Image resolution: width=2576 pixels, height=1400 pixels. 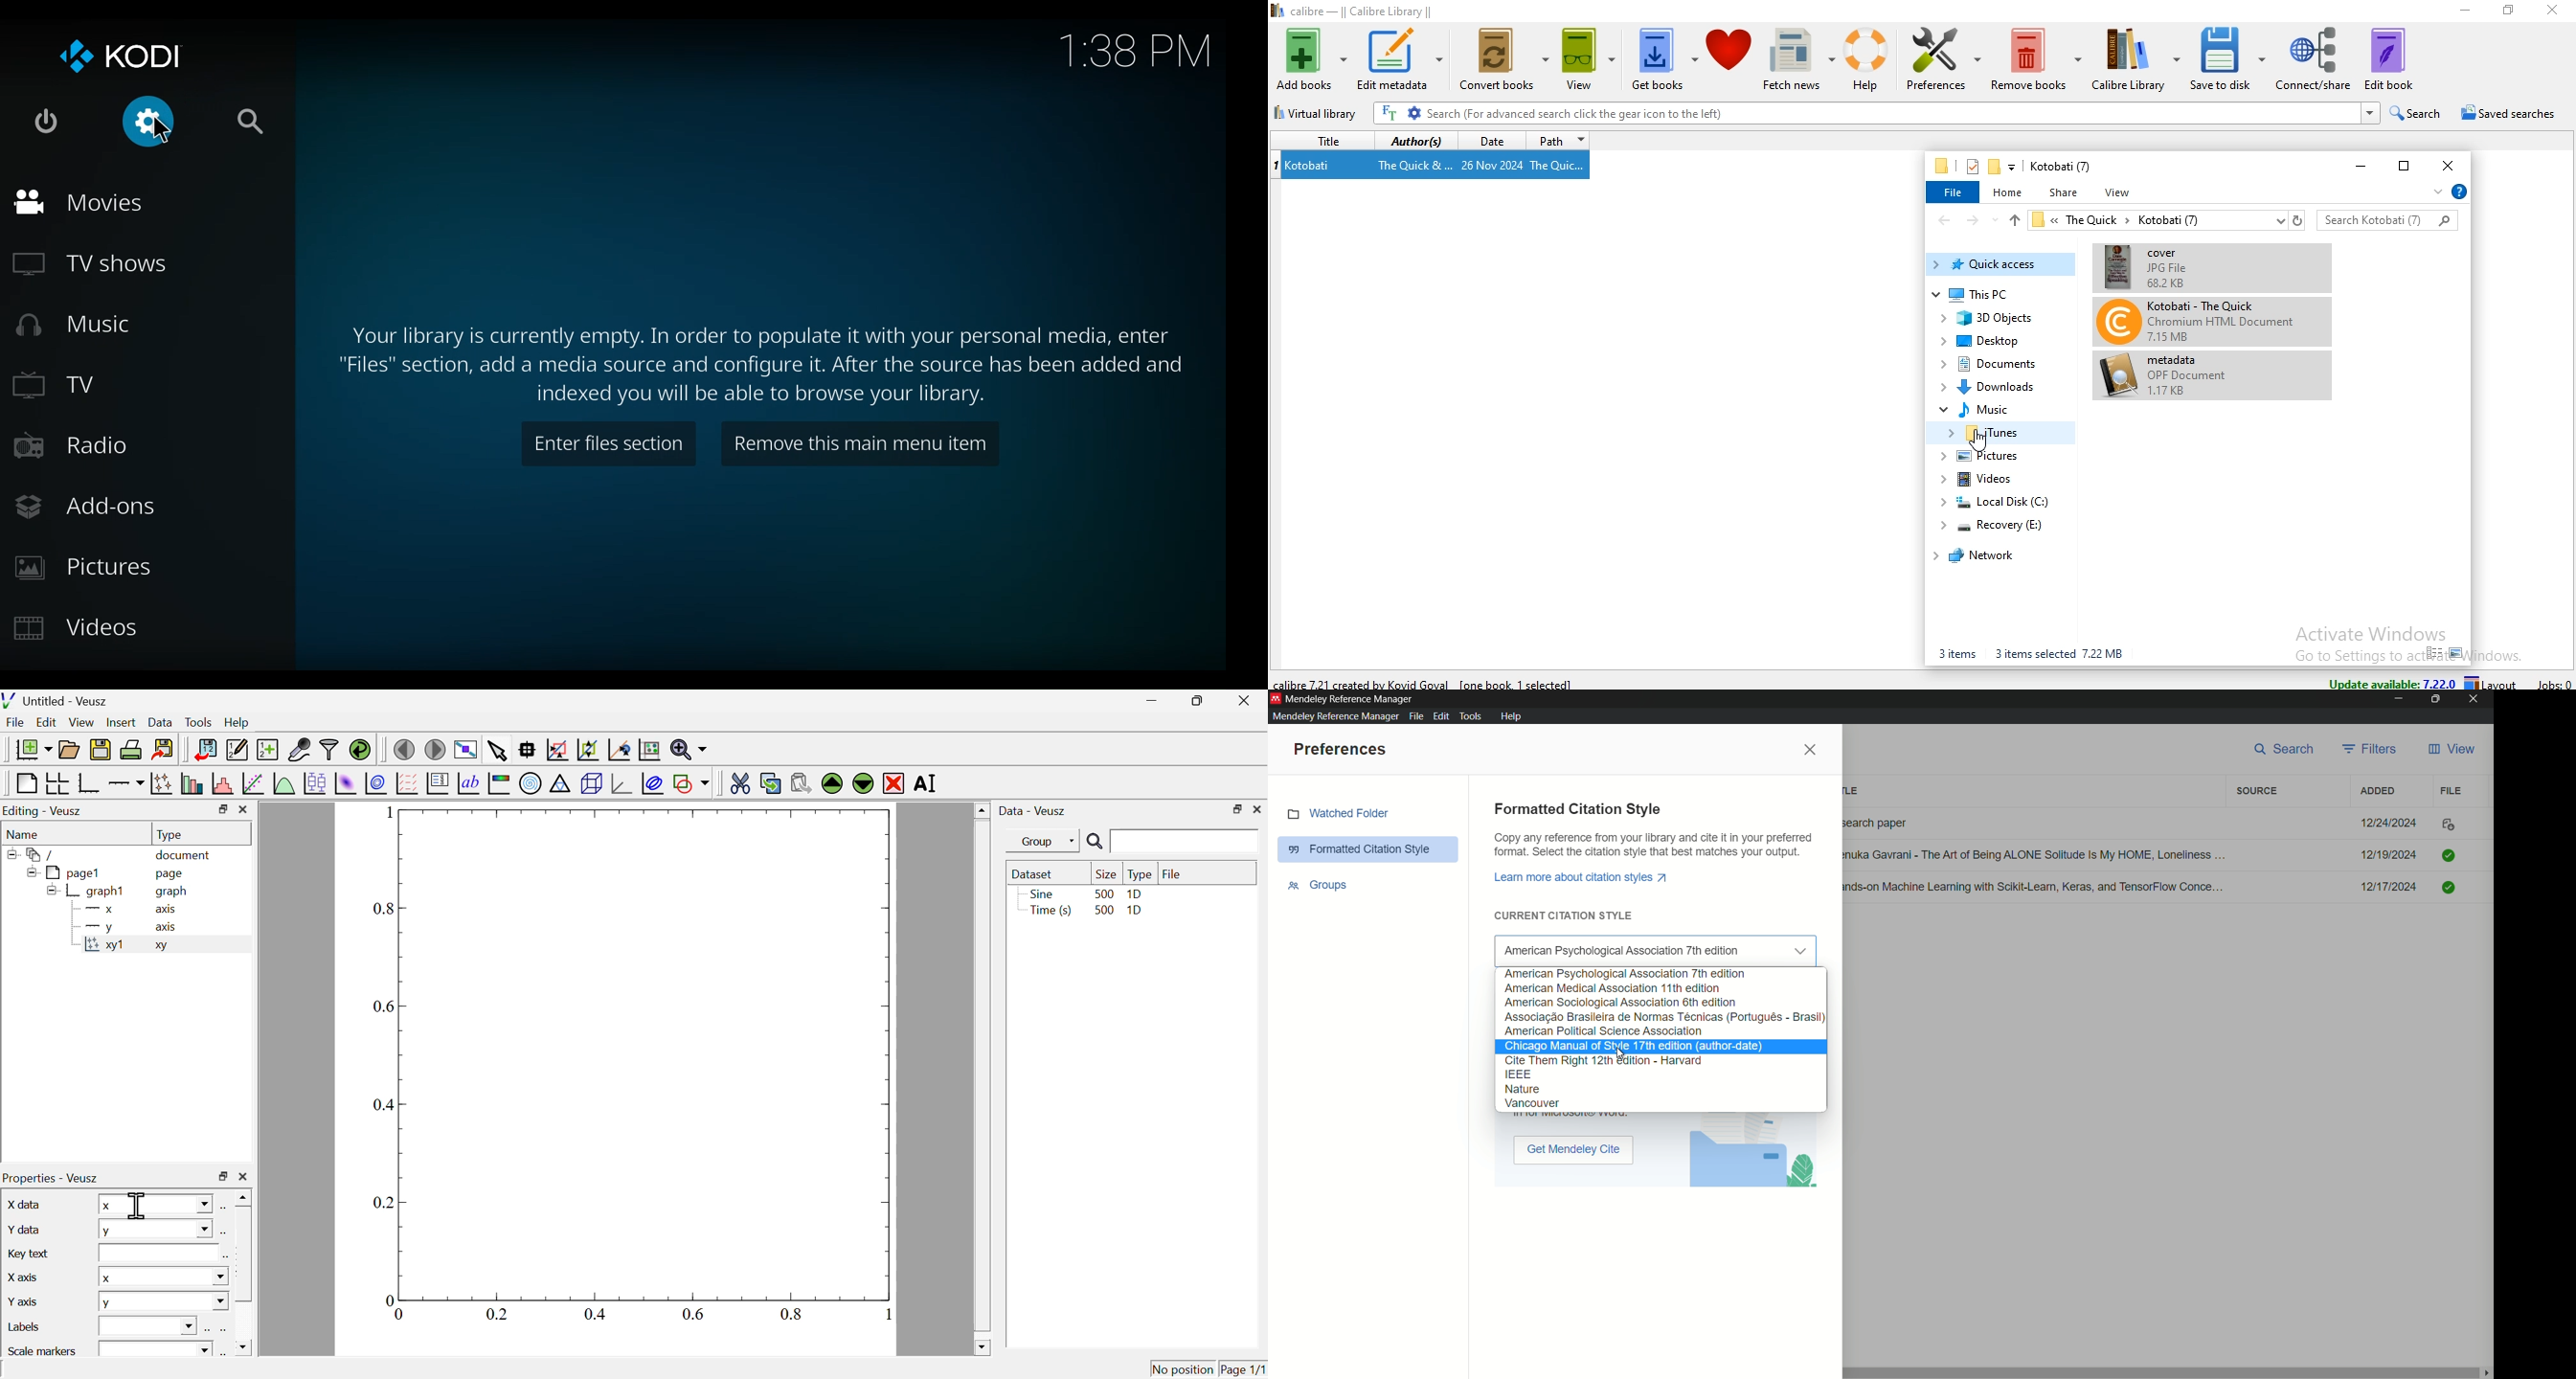 What do you see at coordinates (1334, 716) in the screenshot?
I see `mendeley reference manager` at bounding box center [1334, 716].